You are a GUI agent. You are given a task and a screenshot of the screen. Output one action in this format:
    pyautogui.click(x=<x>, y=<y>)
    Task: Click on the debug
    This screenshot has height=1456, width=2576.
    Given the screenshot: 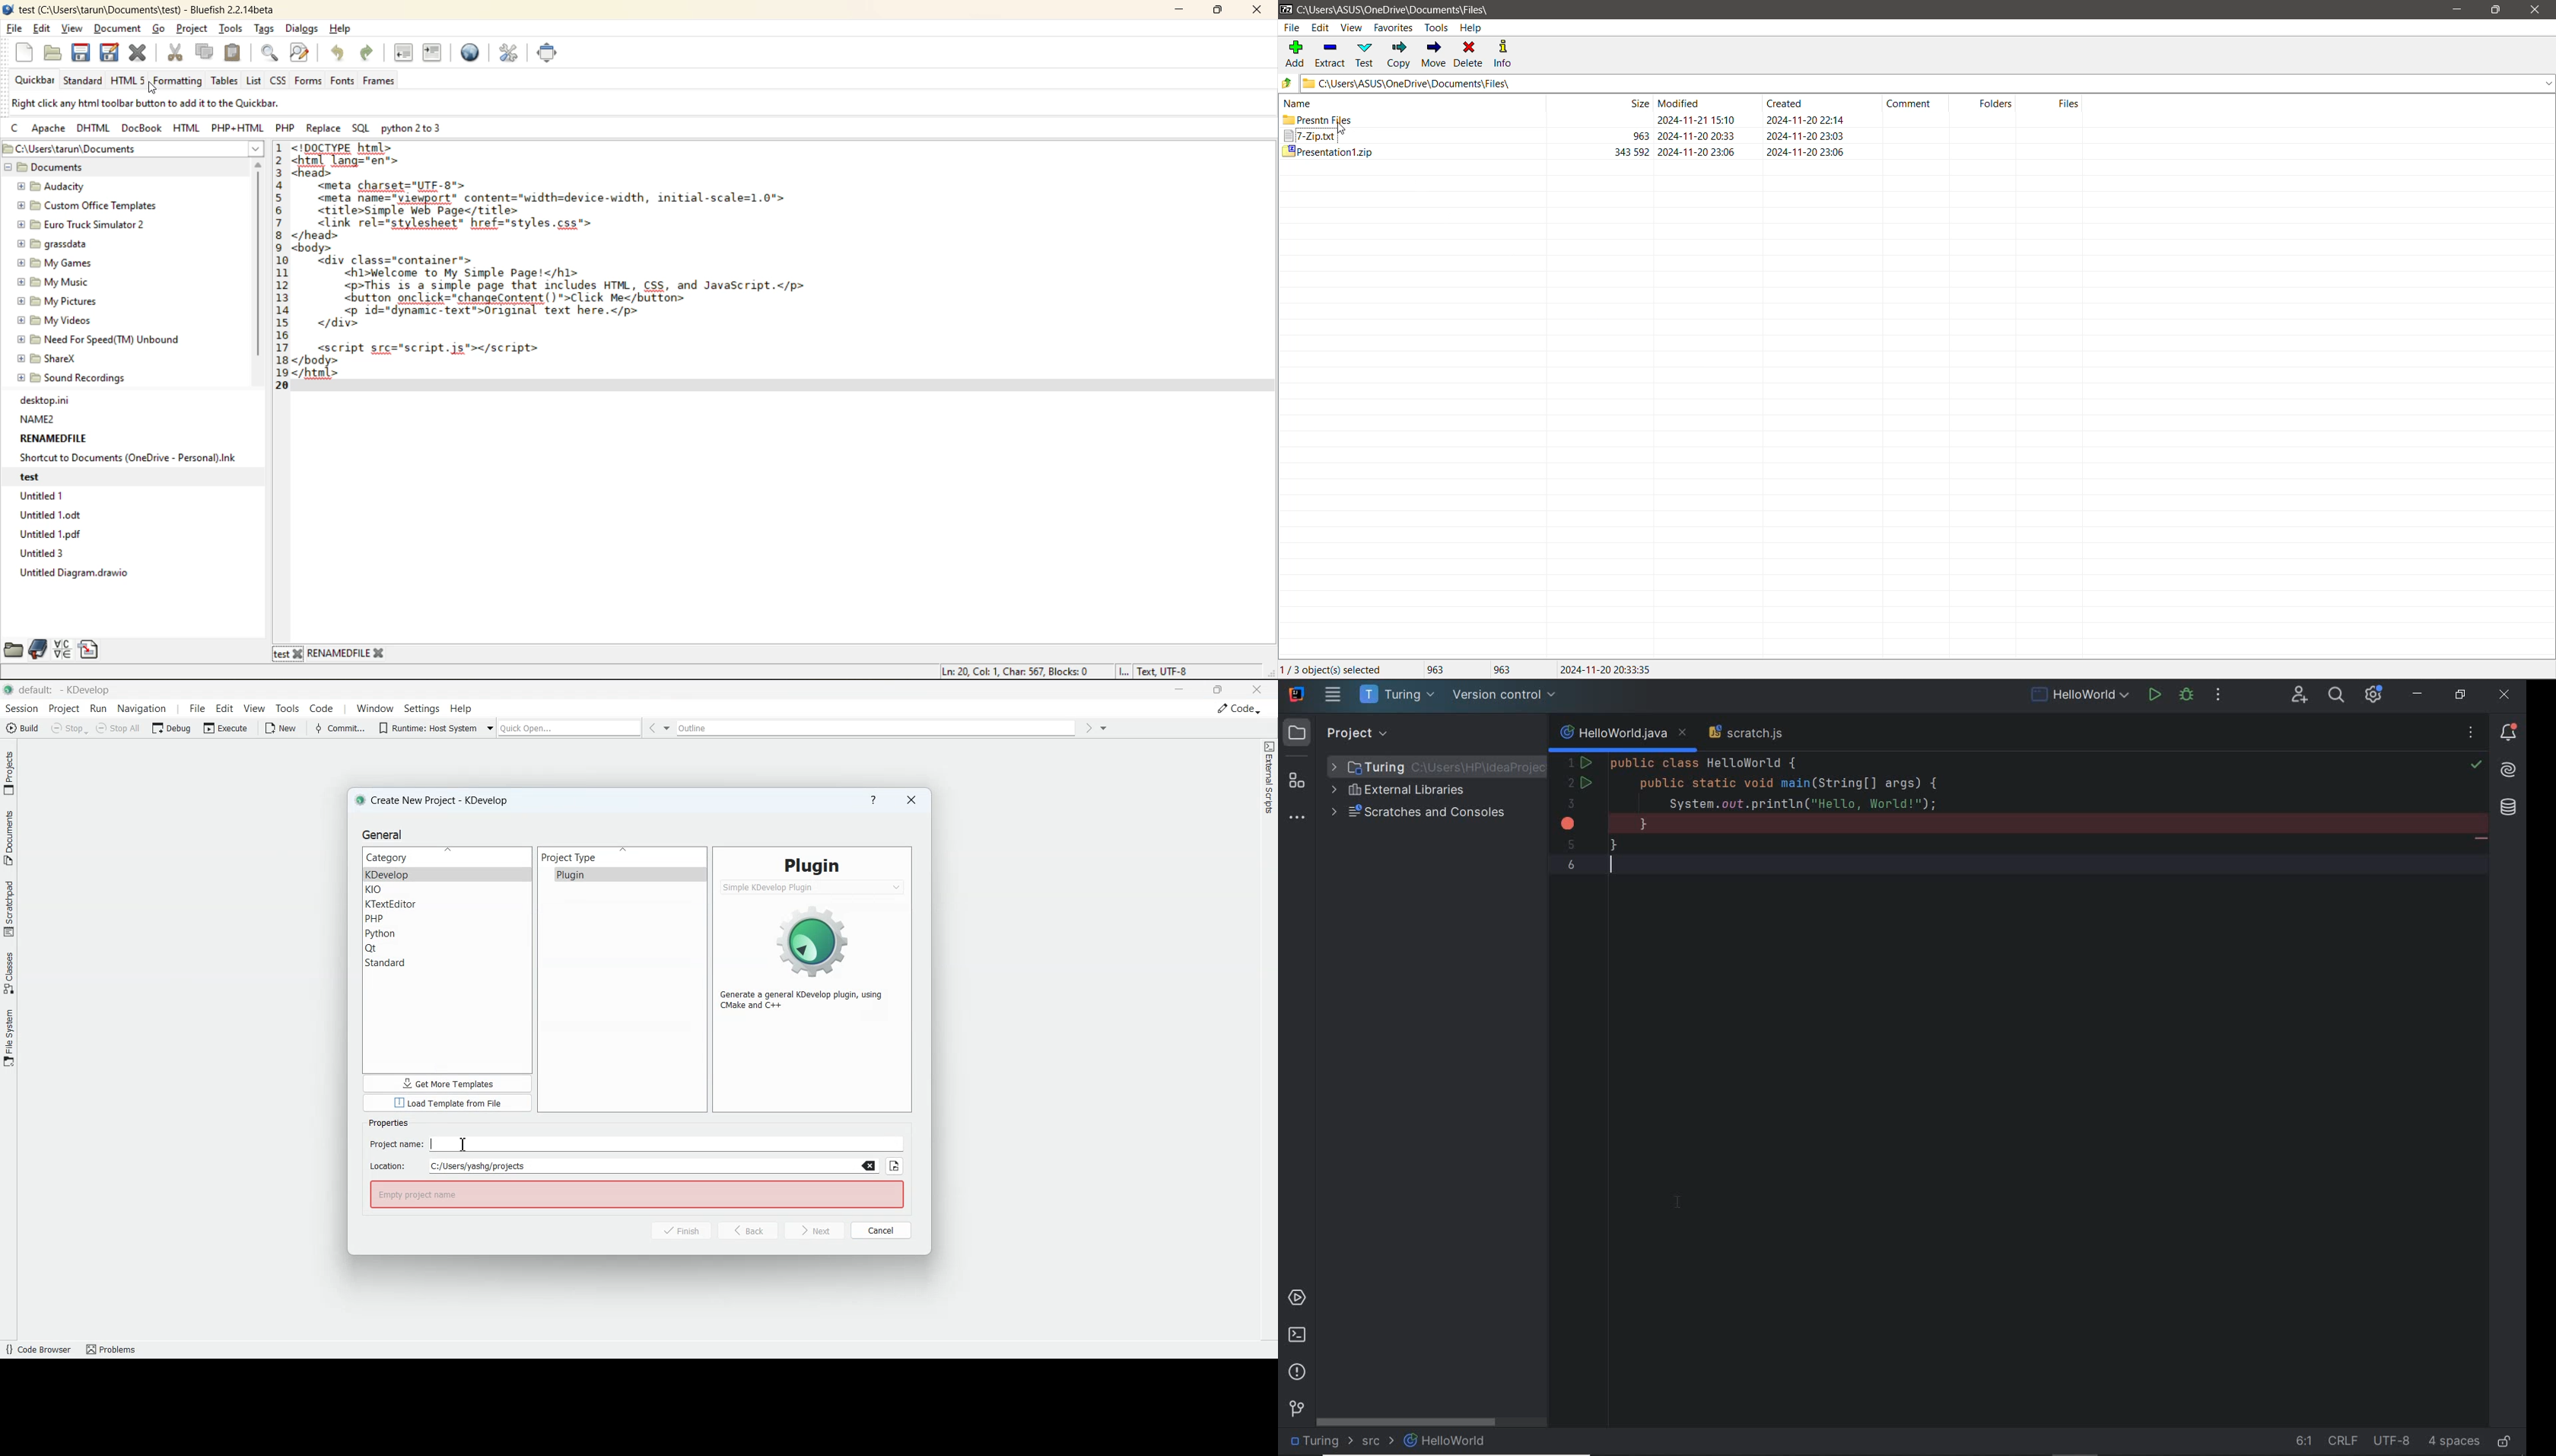 What is the action you would take?
    pyautogui.click(x=2186, y=696)
    